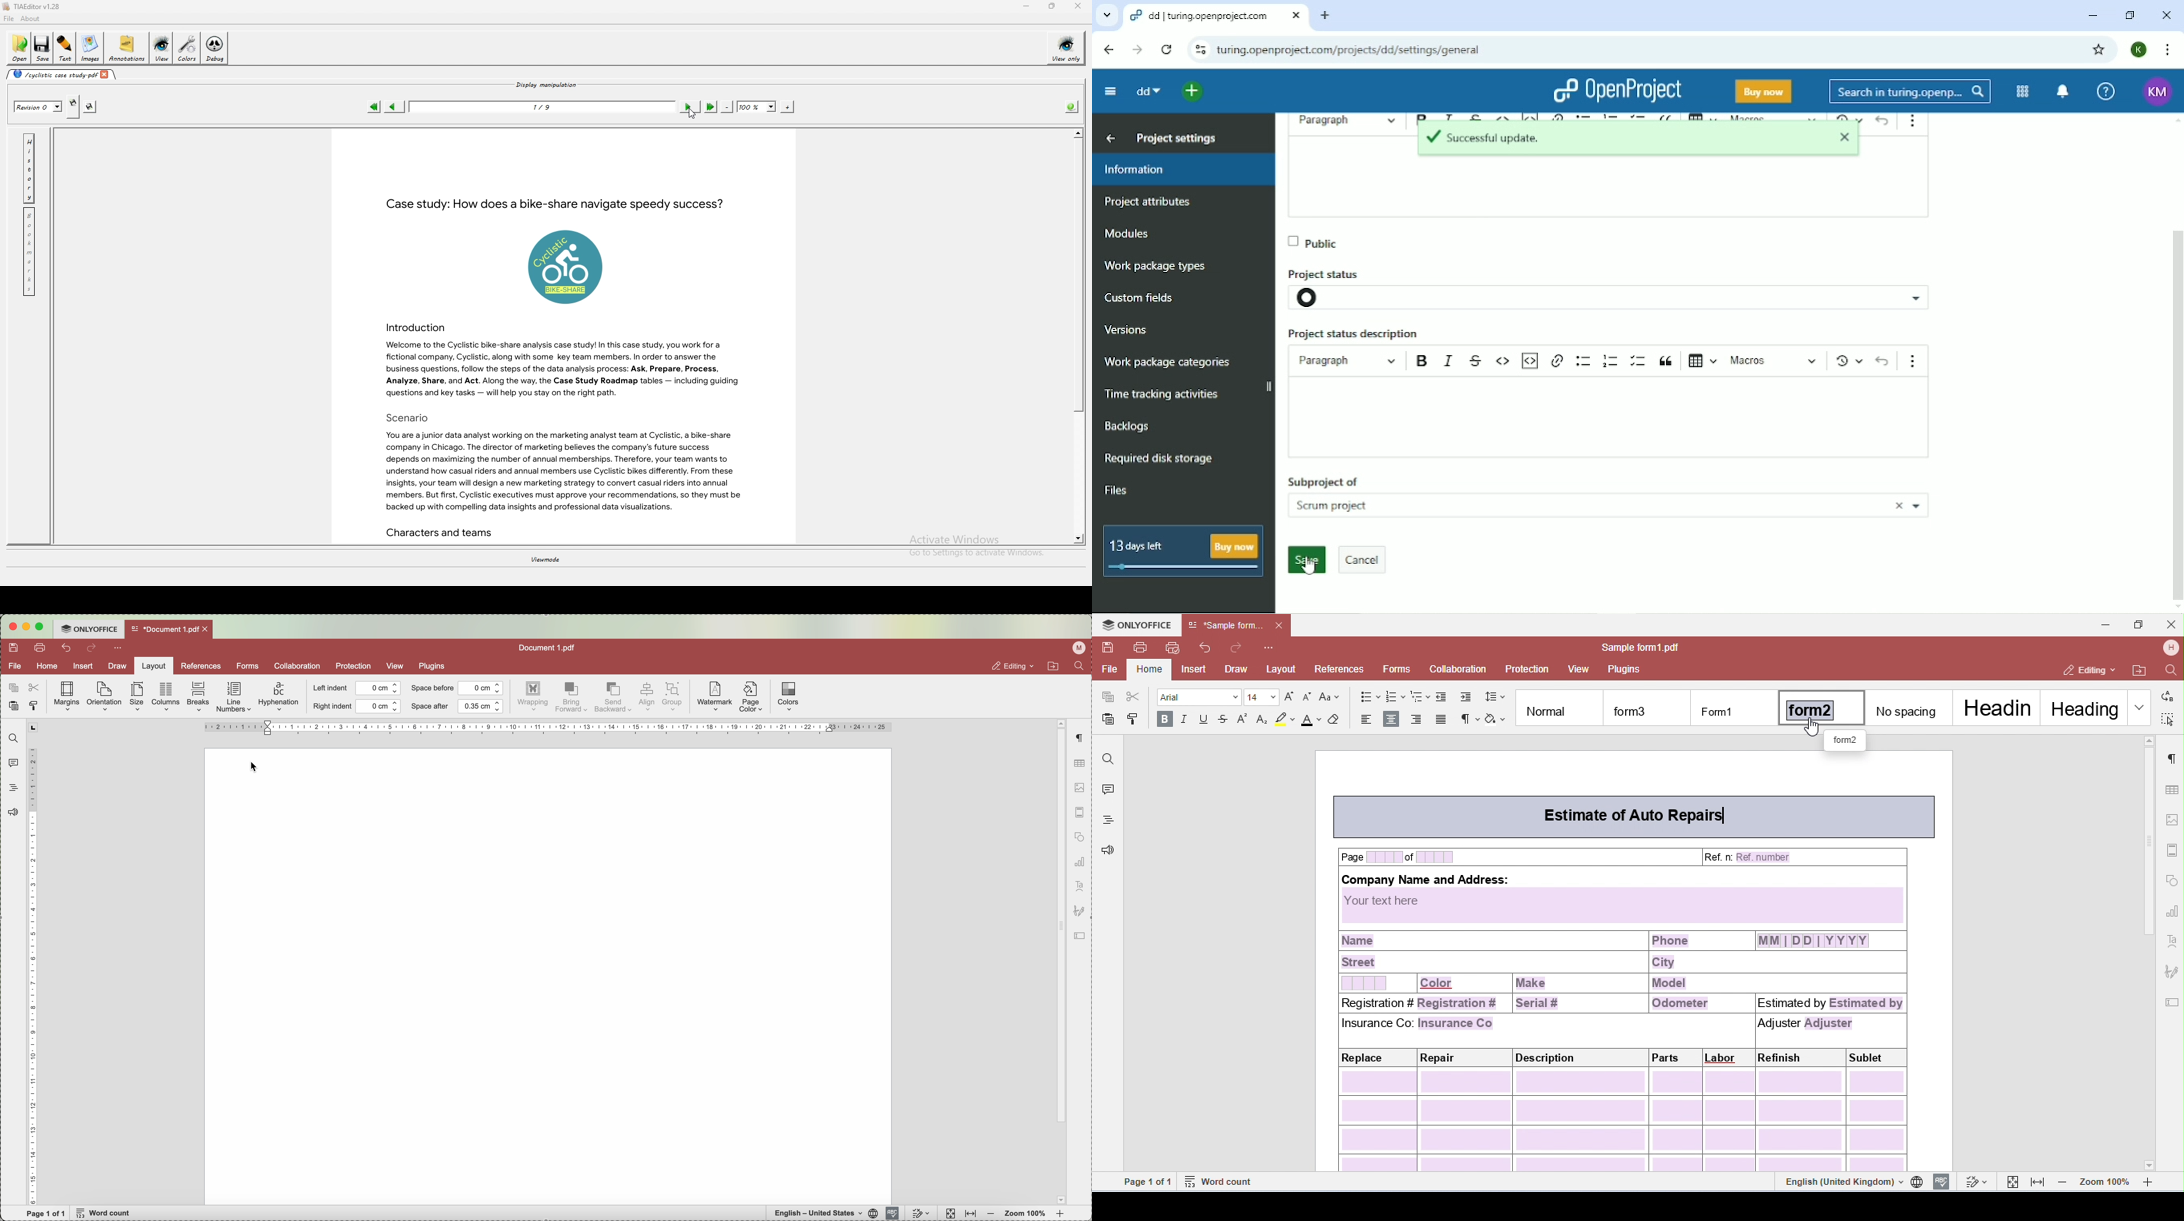 The width and height of the screenshot is (2184, 1232). What do you see at coordinates (751, 699) in the screenshot?
I see `page color` at bounding box center [751, 699].